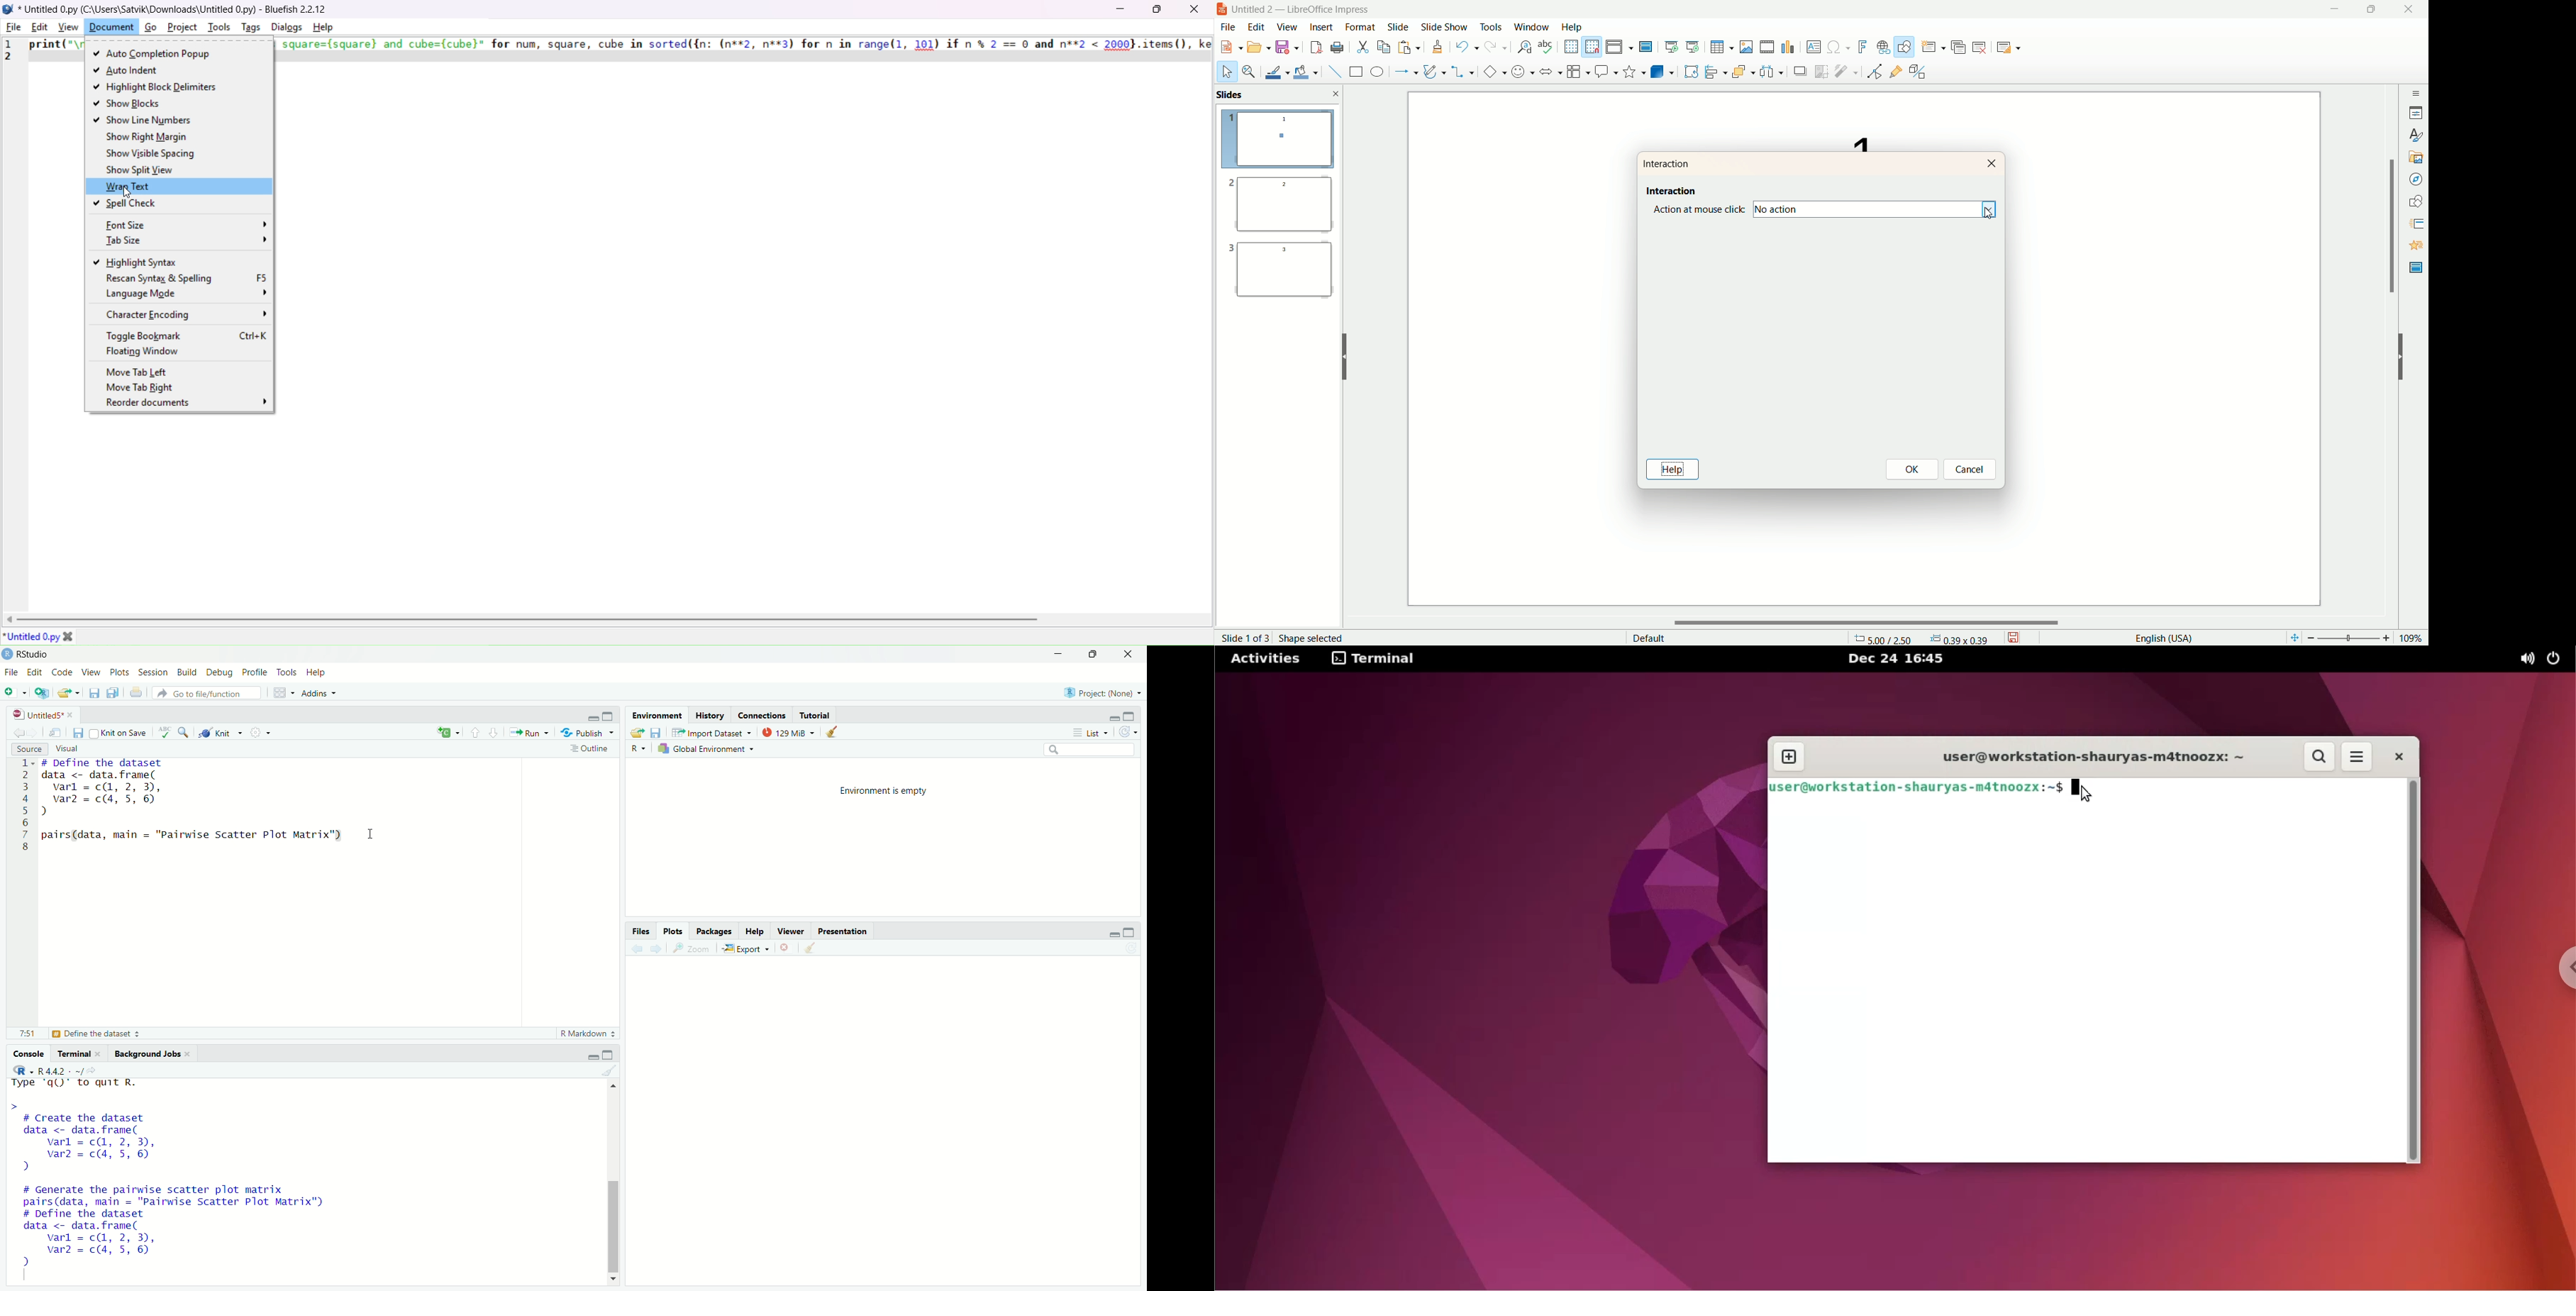 The image size is (2576, 1316). What do you see at coordinates (28, 1033) in the screenshot?
I see `8:1` at bounding box center [28, 1033].